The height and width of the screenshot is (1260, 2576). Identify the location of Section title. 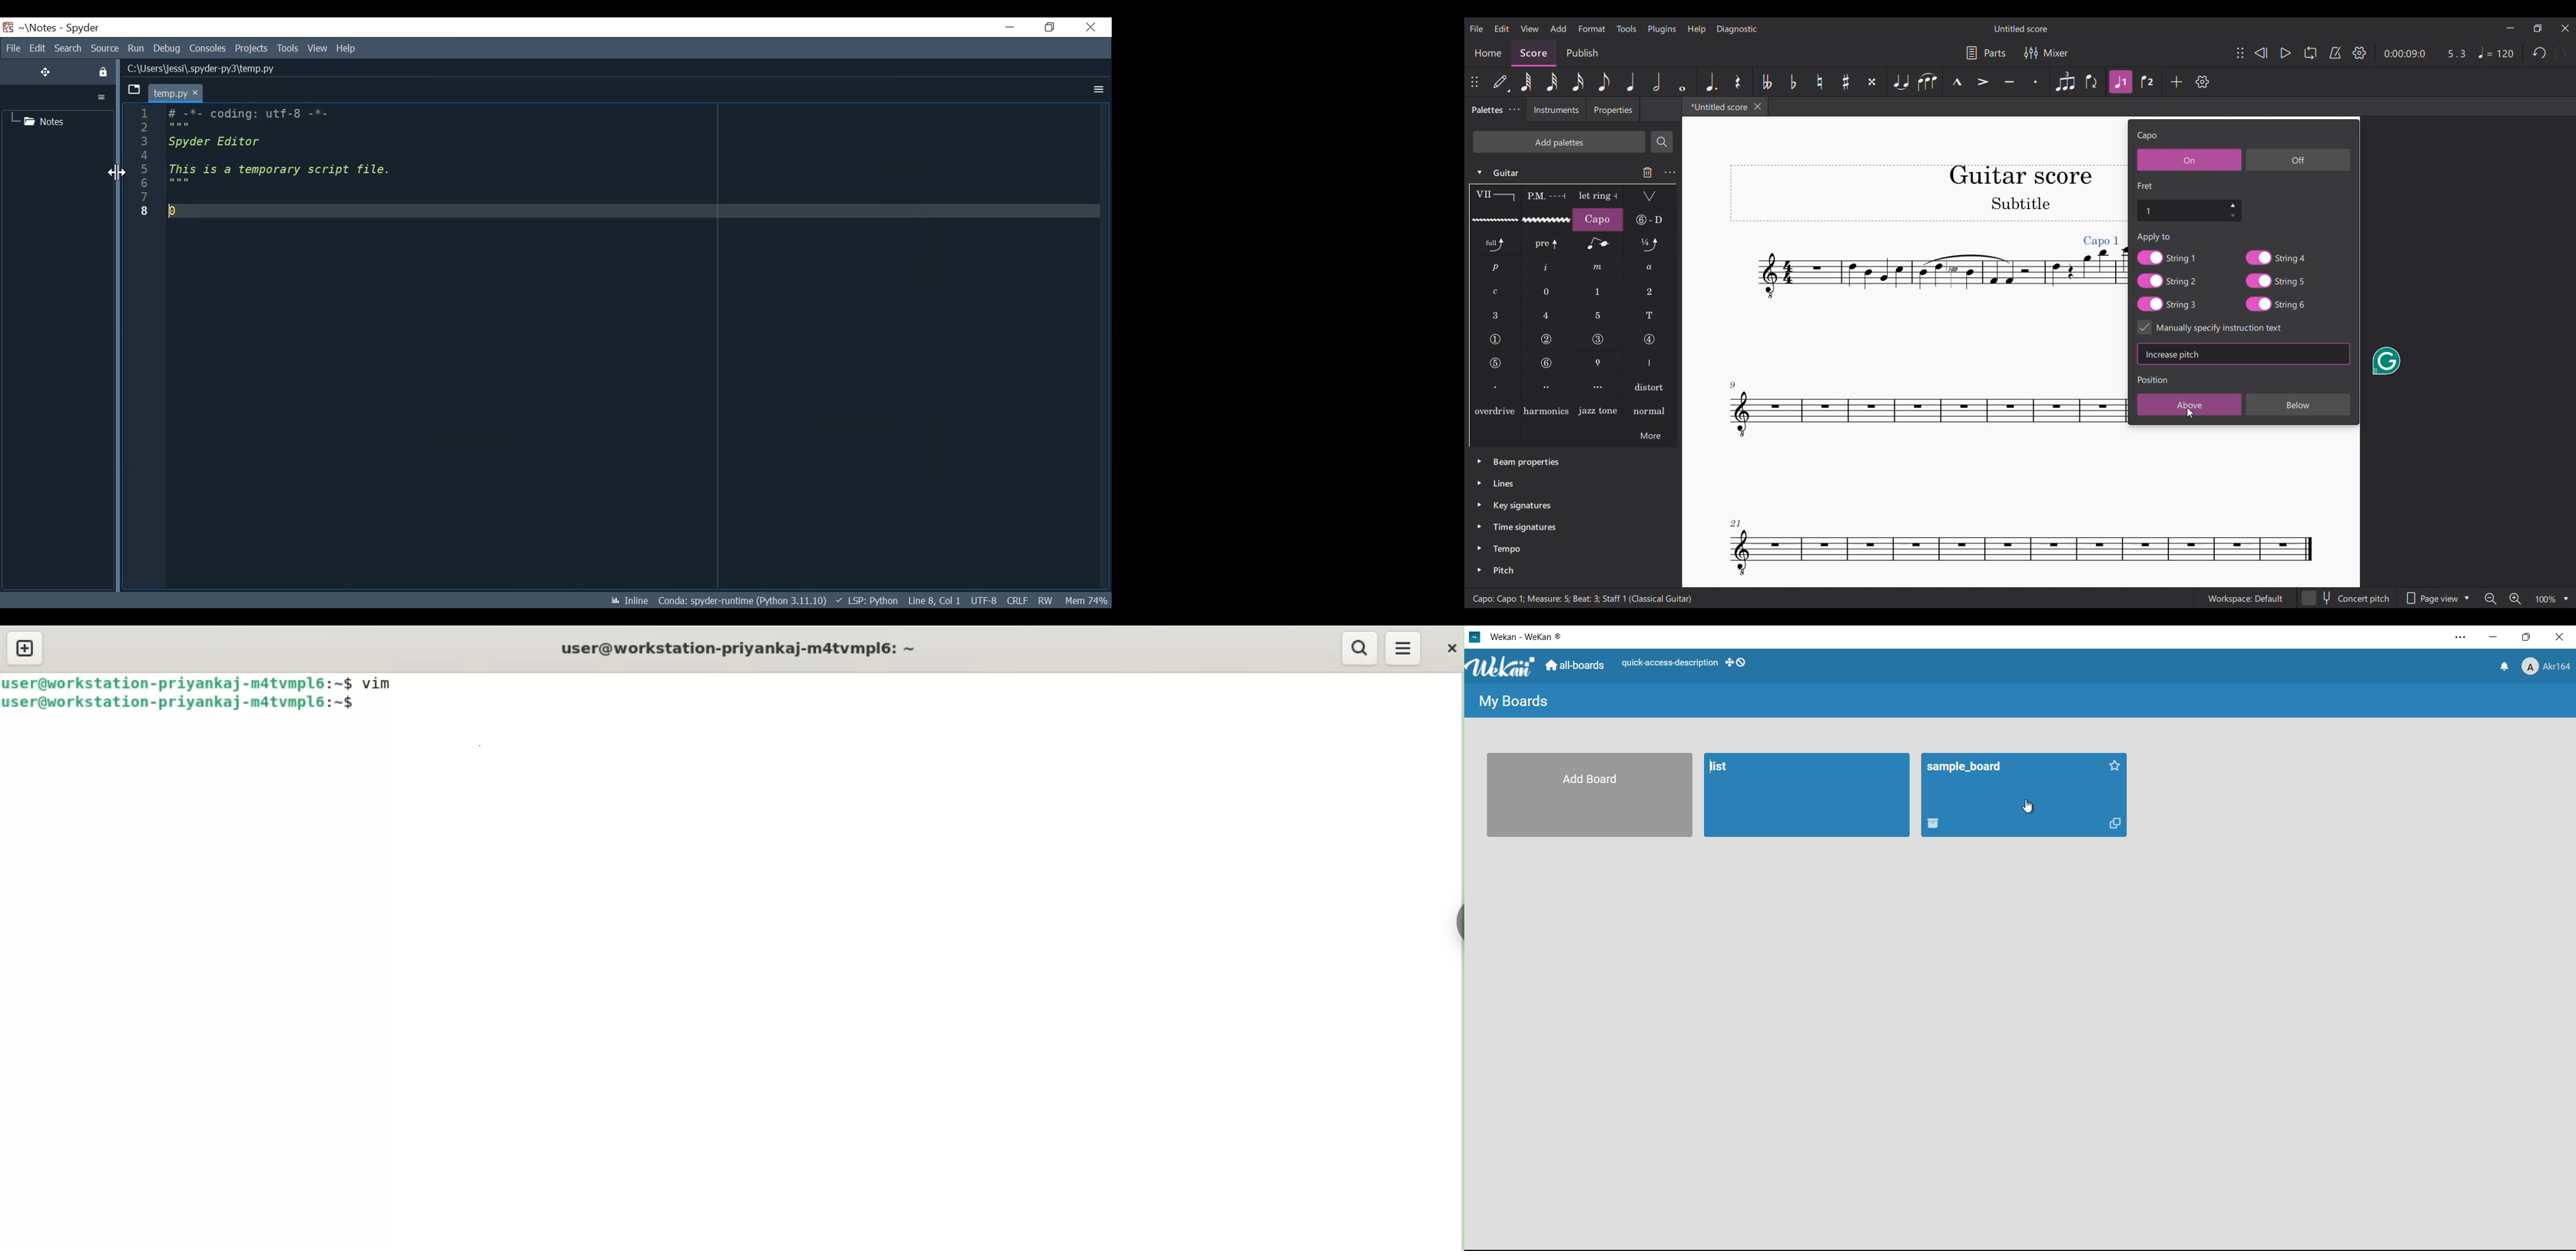
(2146, 185).